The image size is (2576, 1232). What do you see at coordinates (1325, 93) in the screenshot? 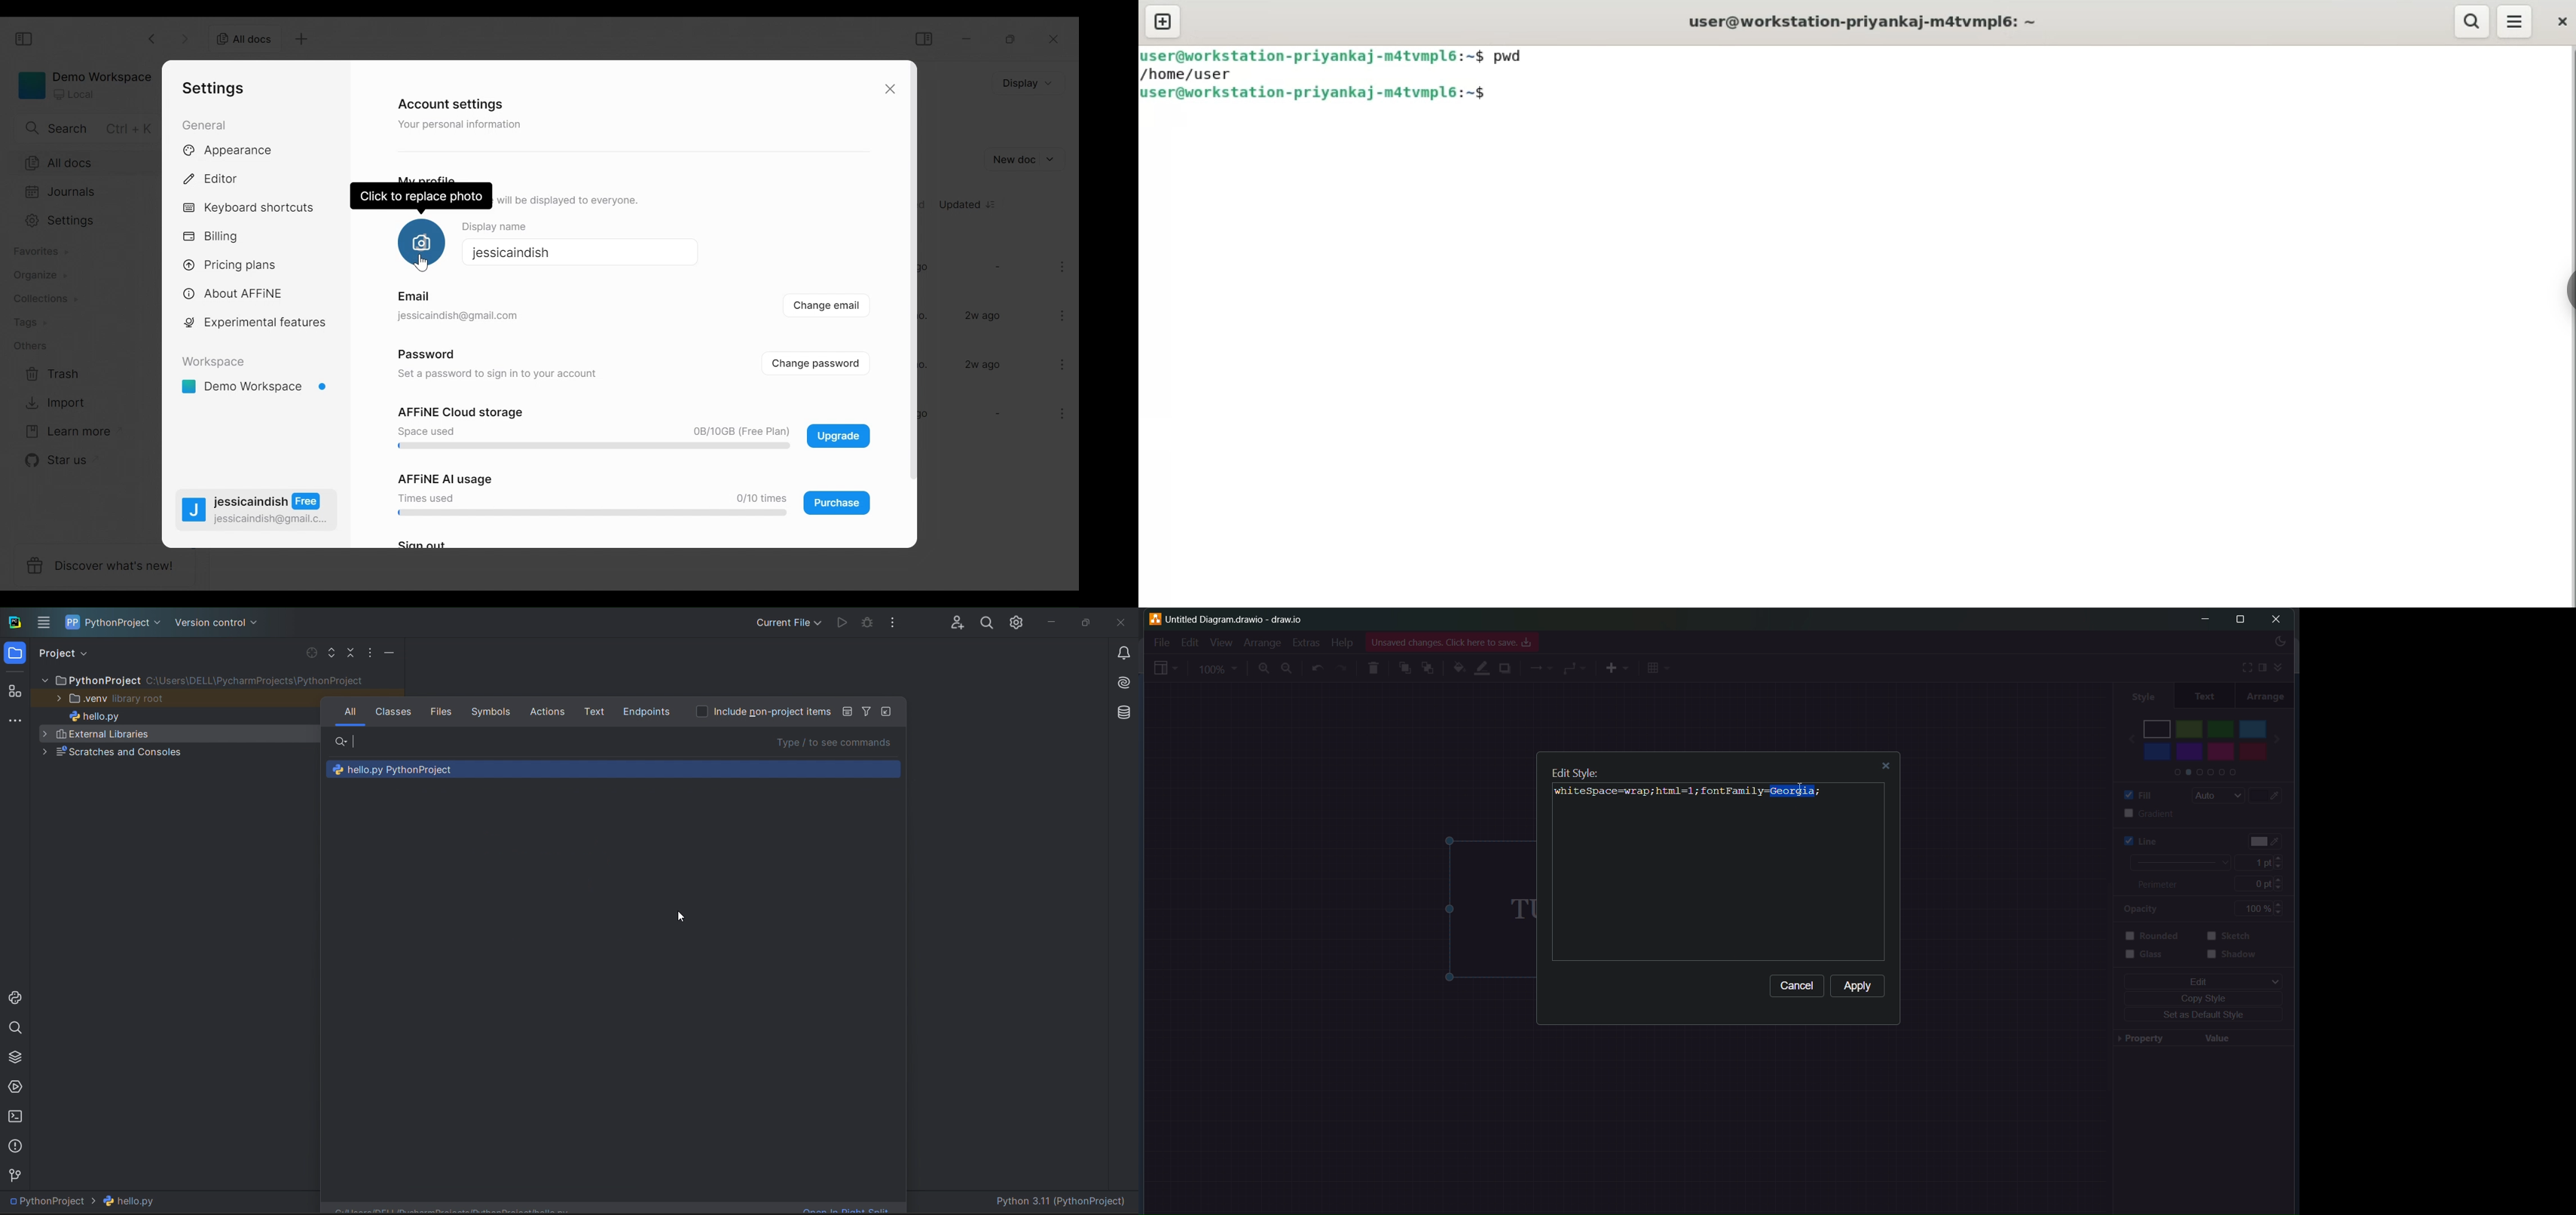
I see `user@workstaion-priyankaj-m4tvmpl6:~$` at bounding box center [1325, 93].